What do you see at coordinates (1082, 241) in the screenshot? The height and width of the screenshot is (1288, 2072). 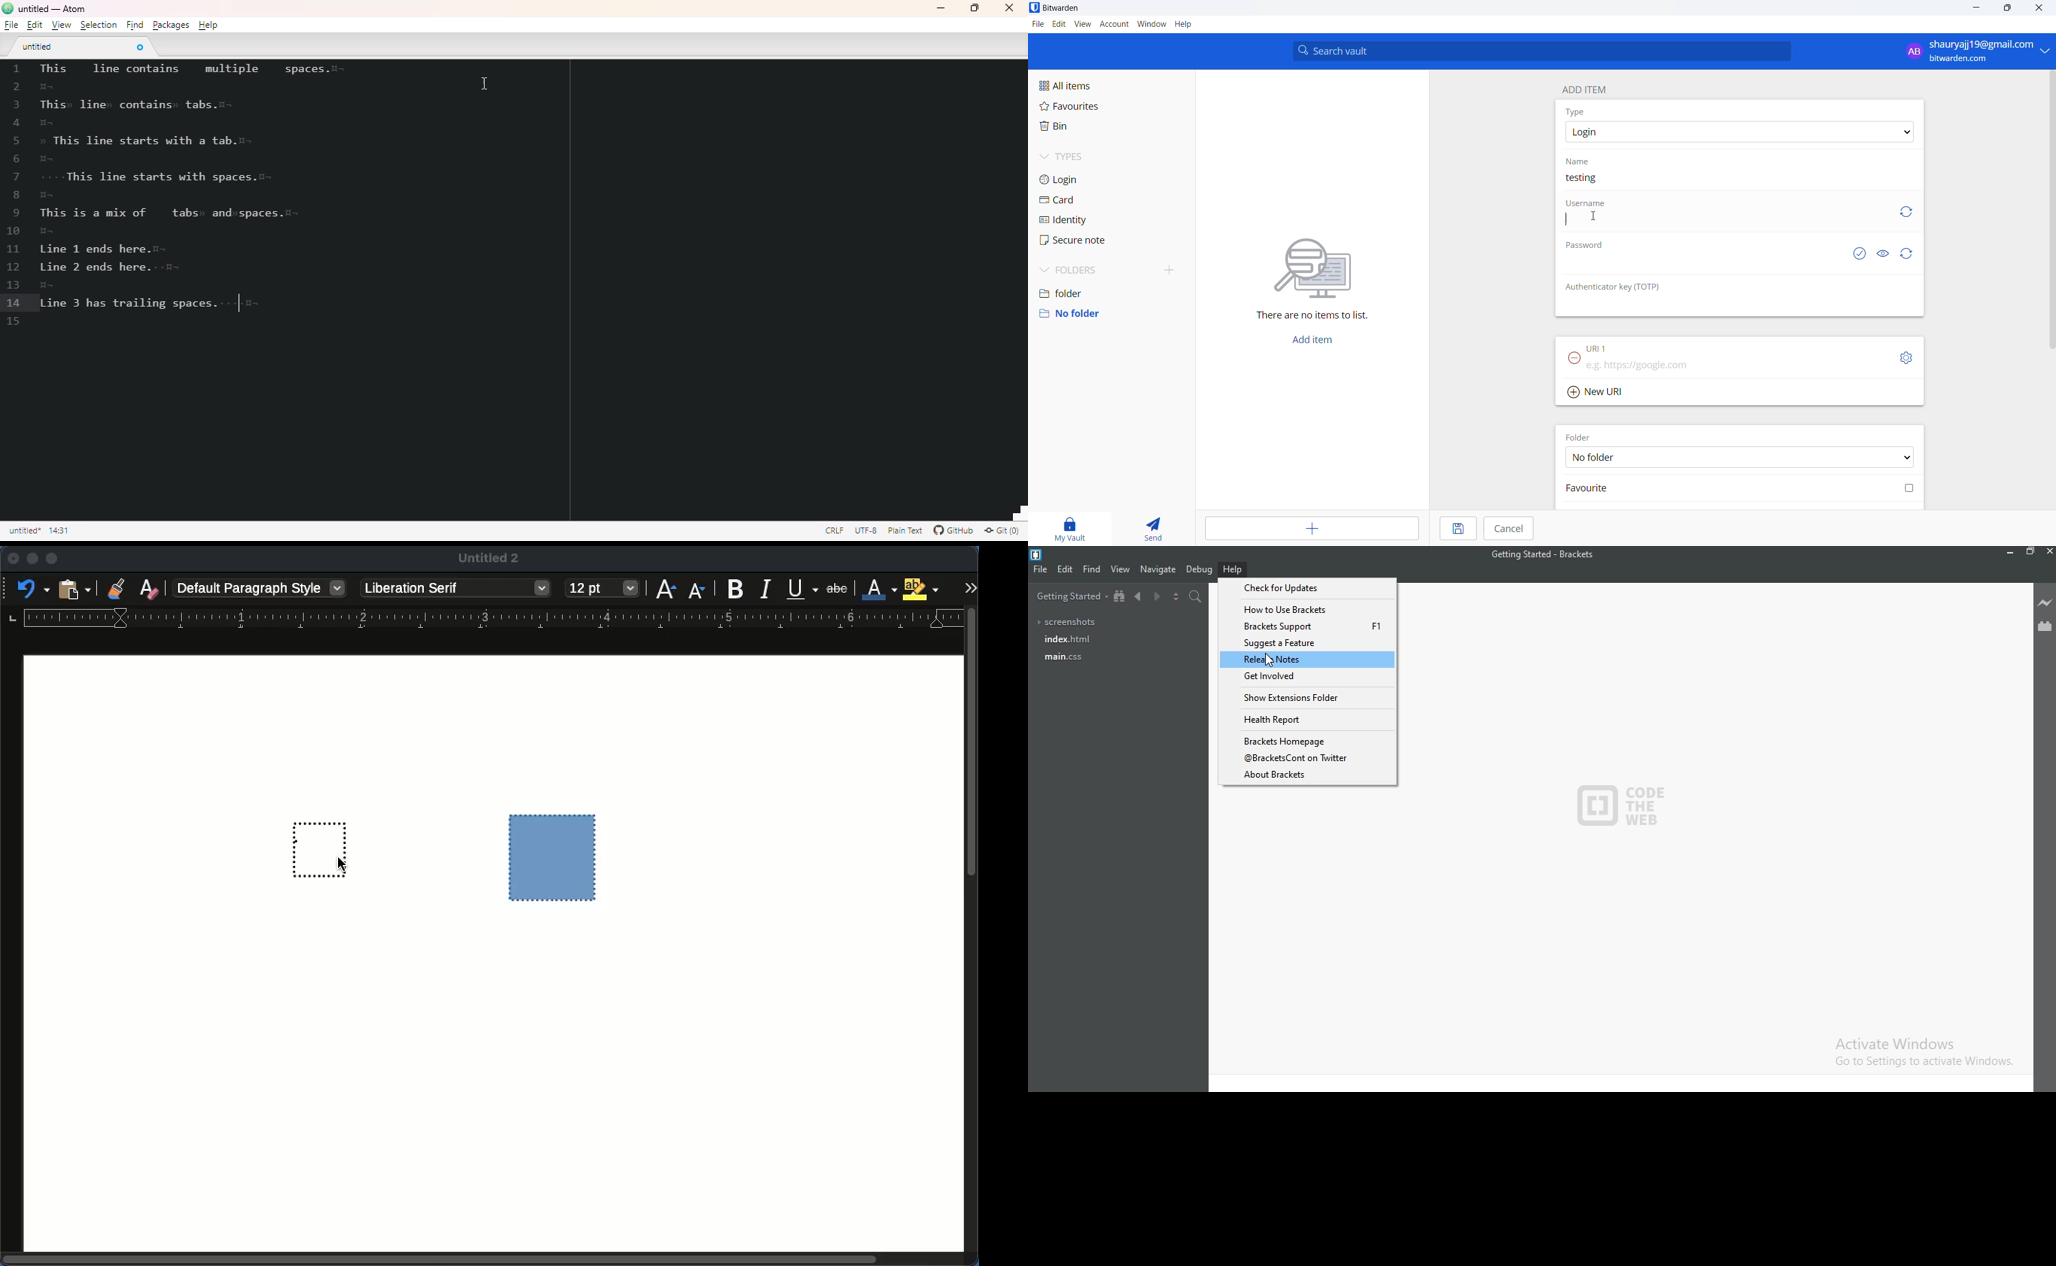 I see `secure note` at bounding box center [1082, 241].